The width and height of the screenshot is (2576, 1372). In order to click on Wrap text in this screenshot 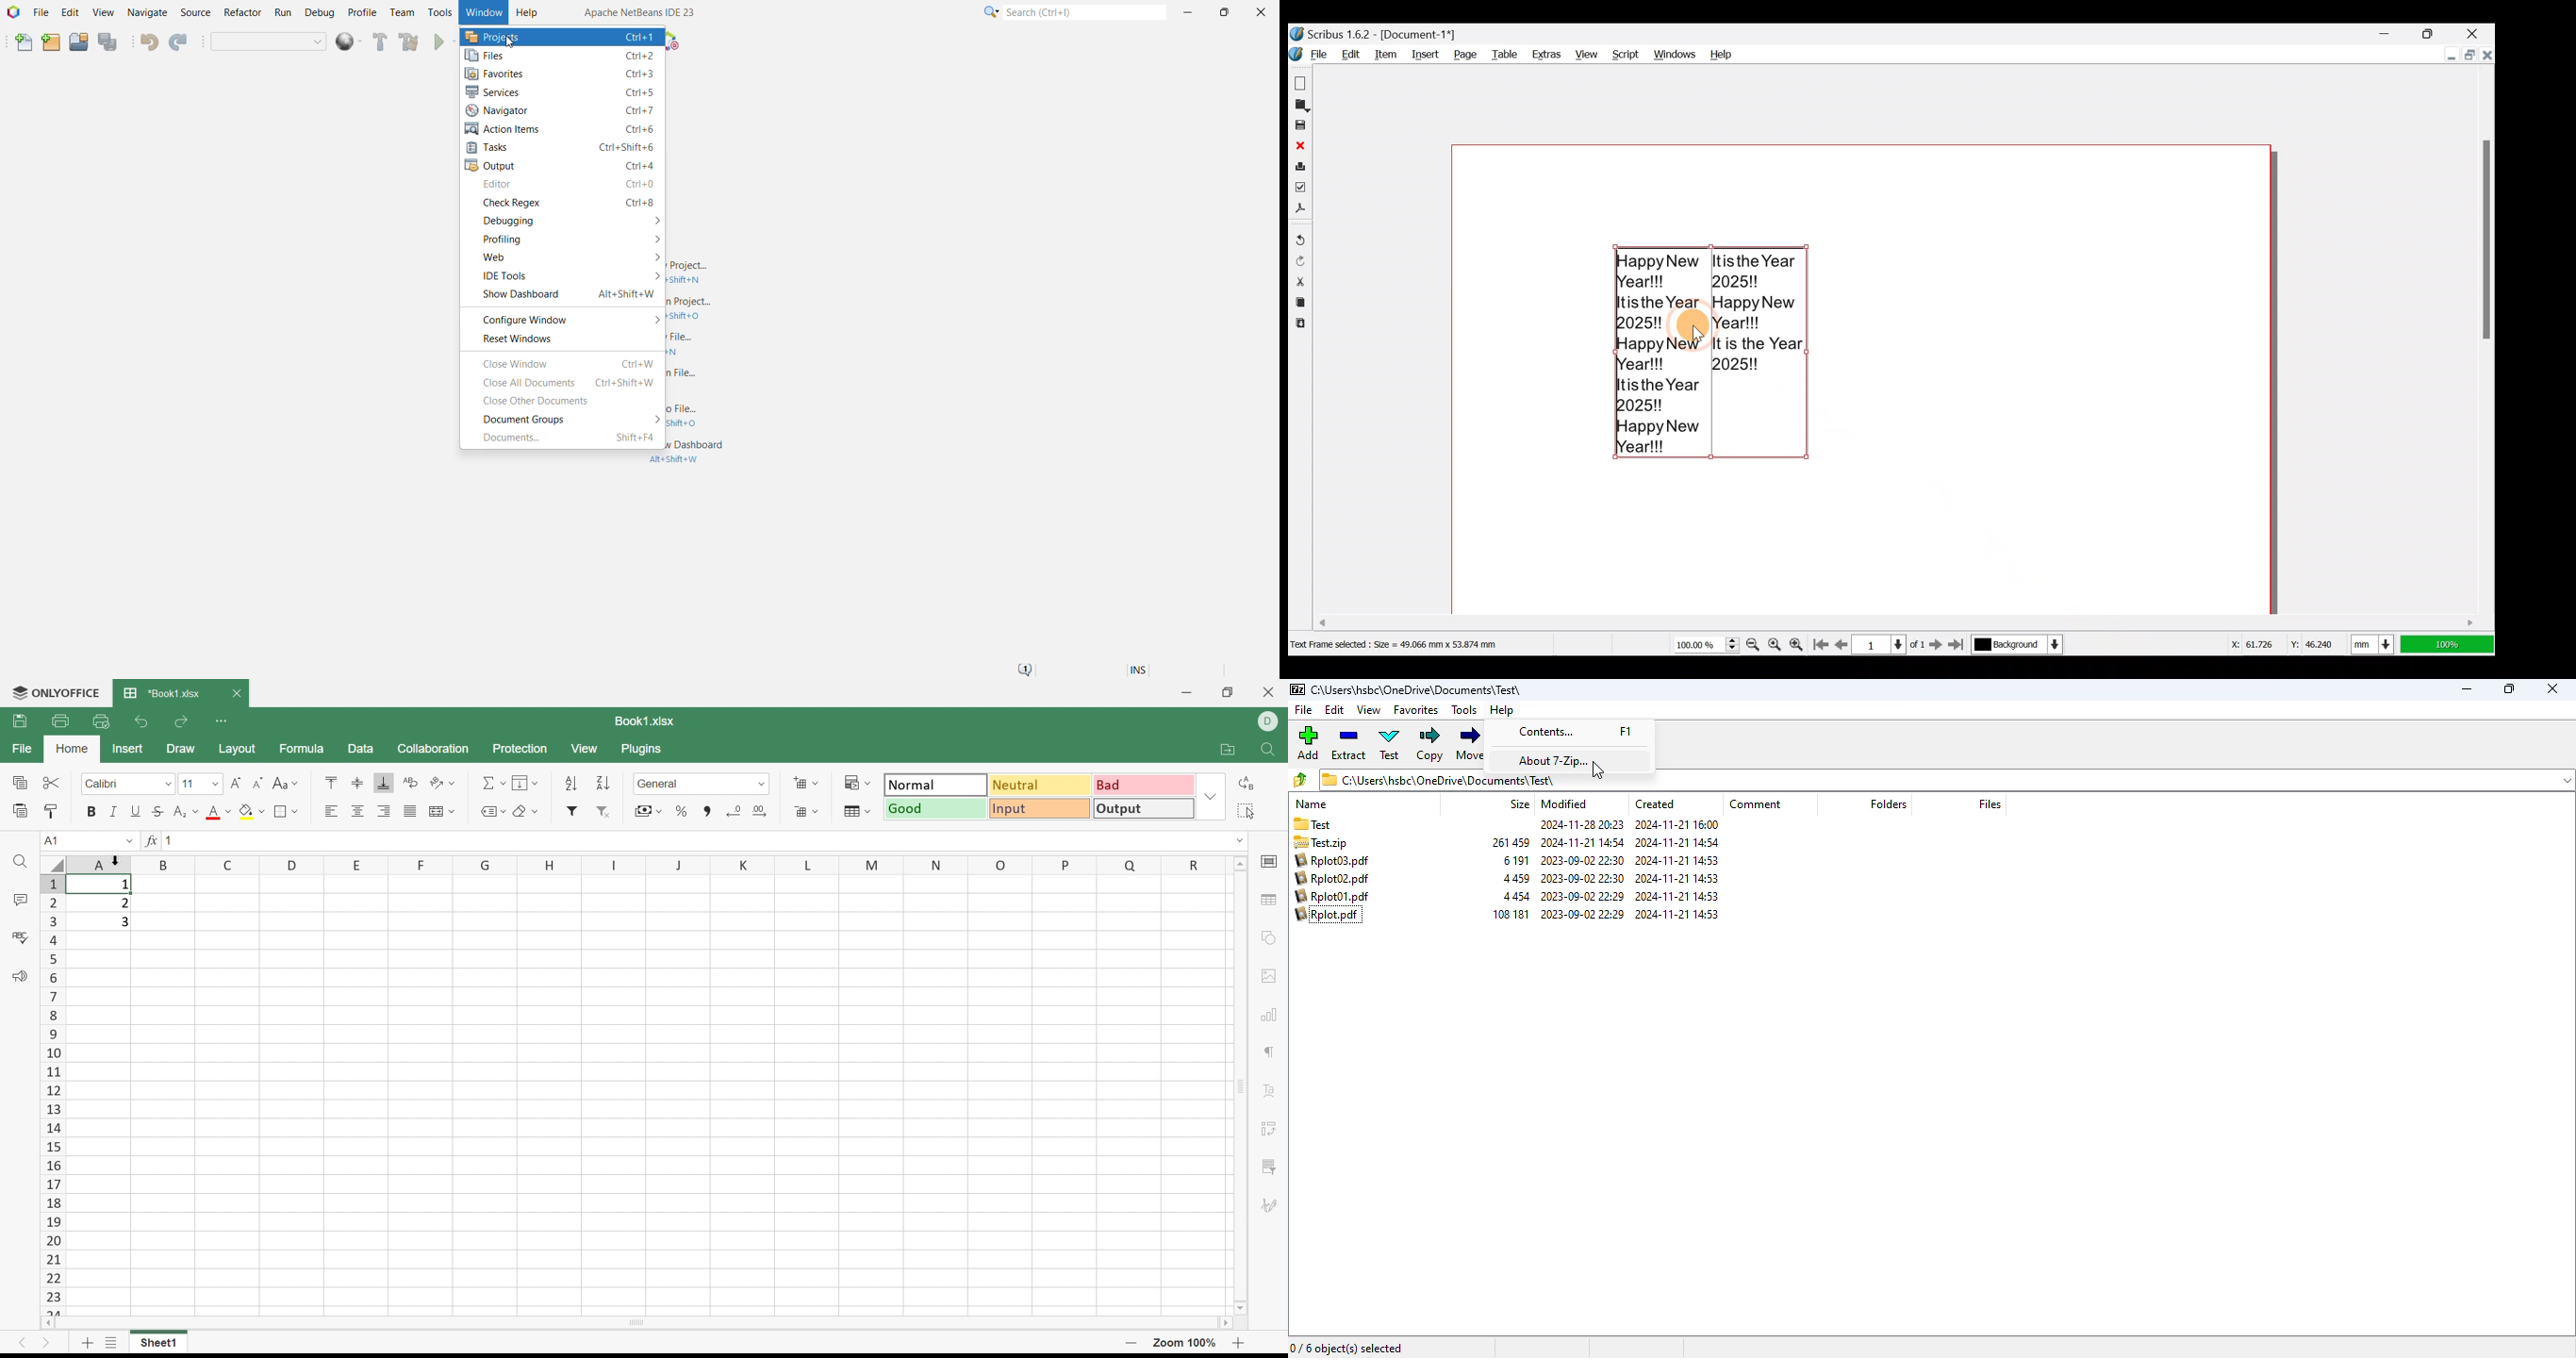, I will do `click(443, 813)`.